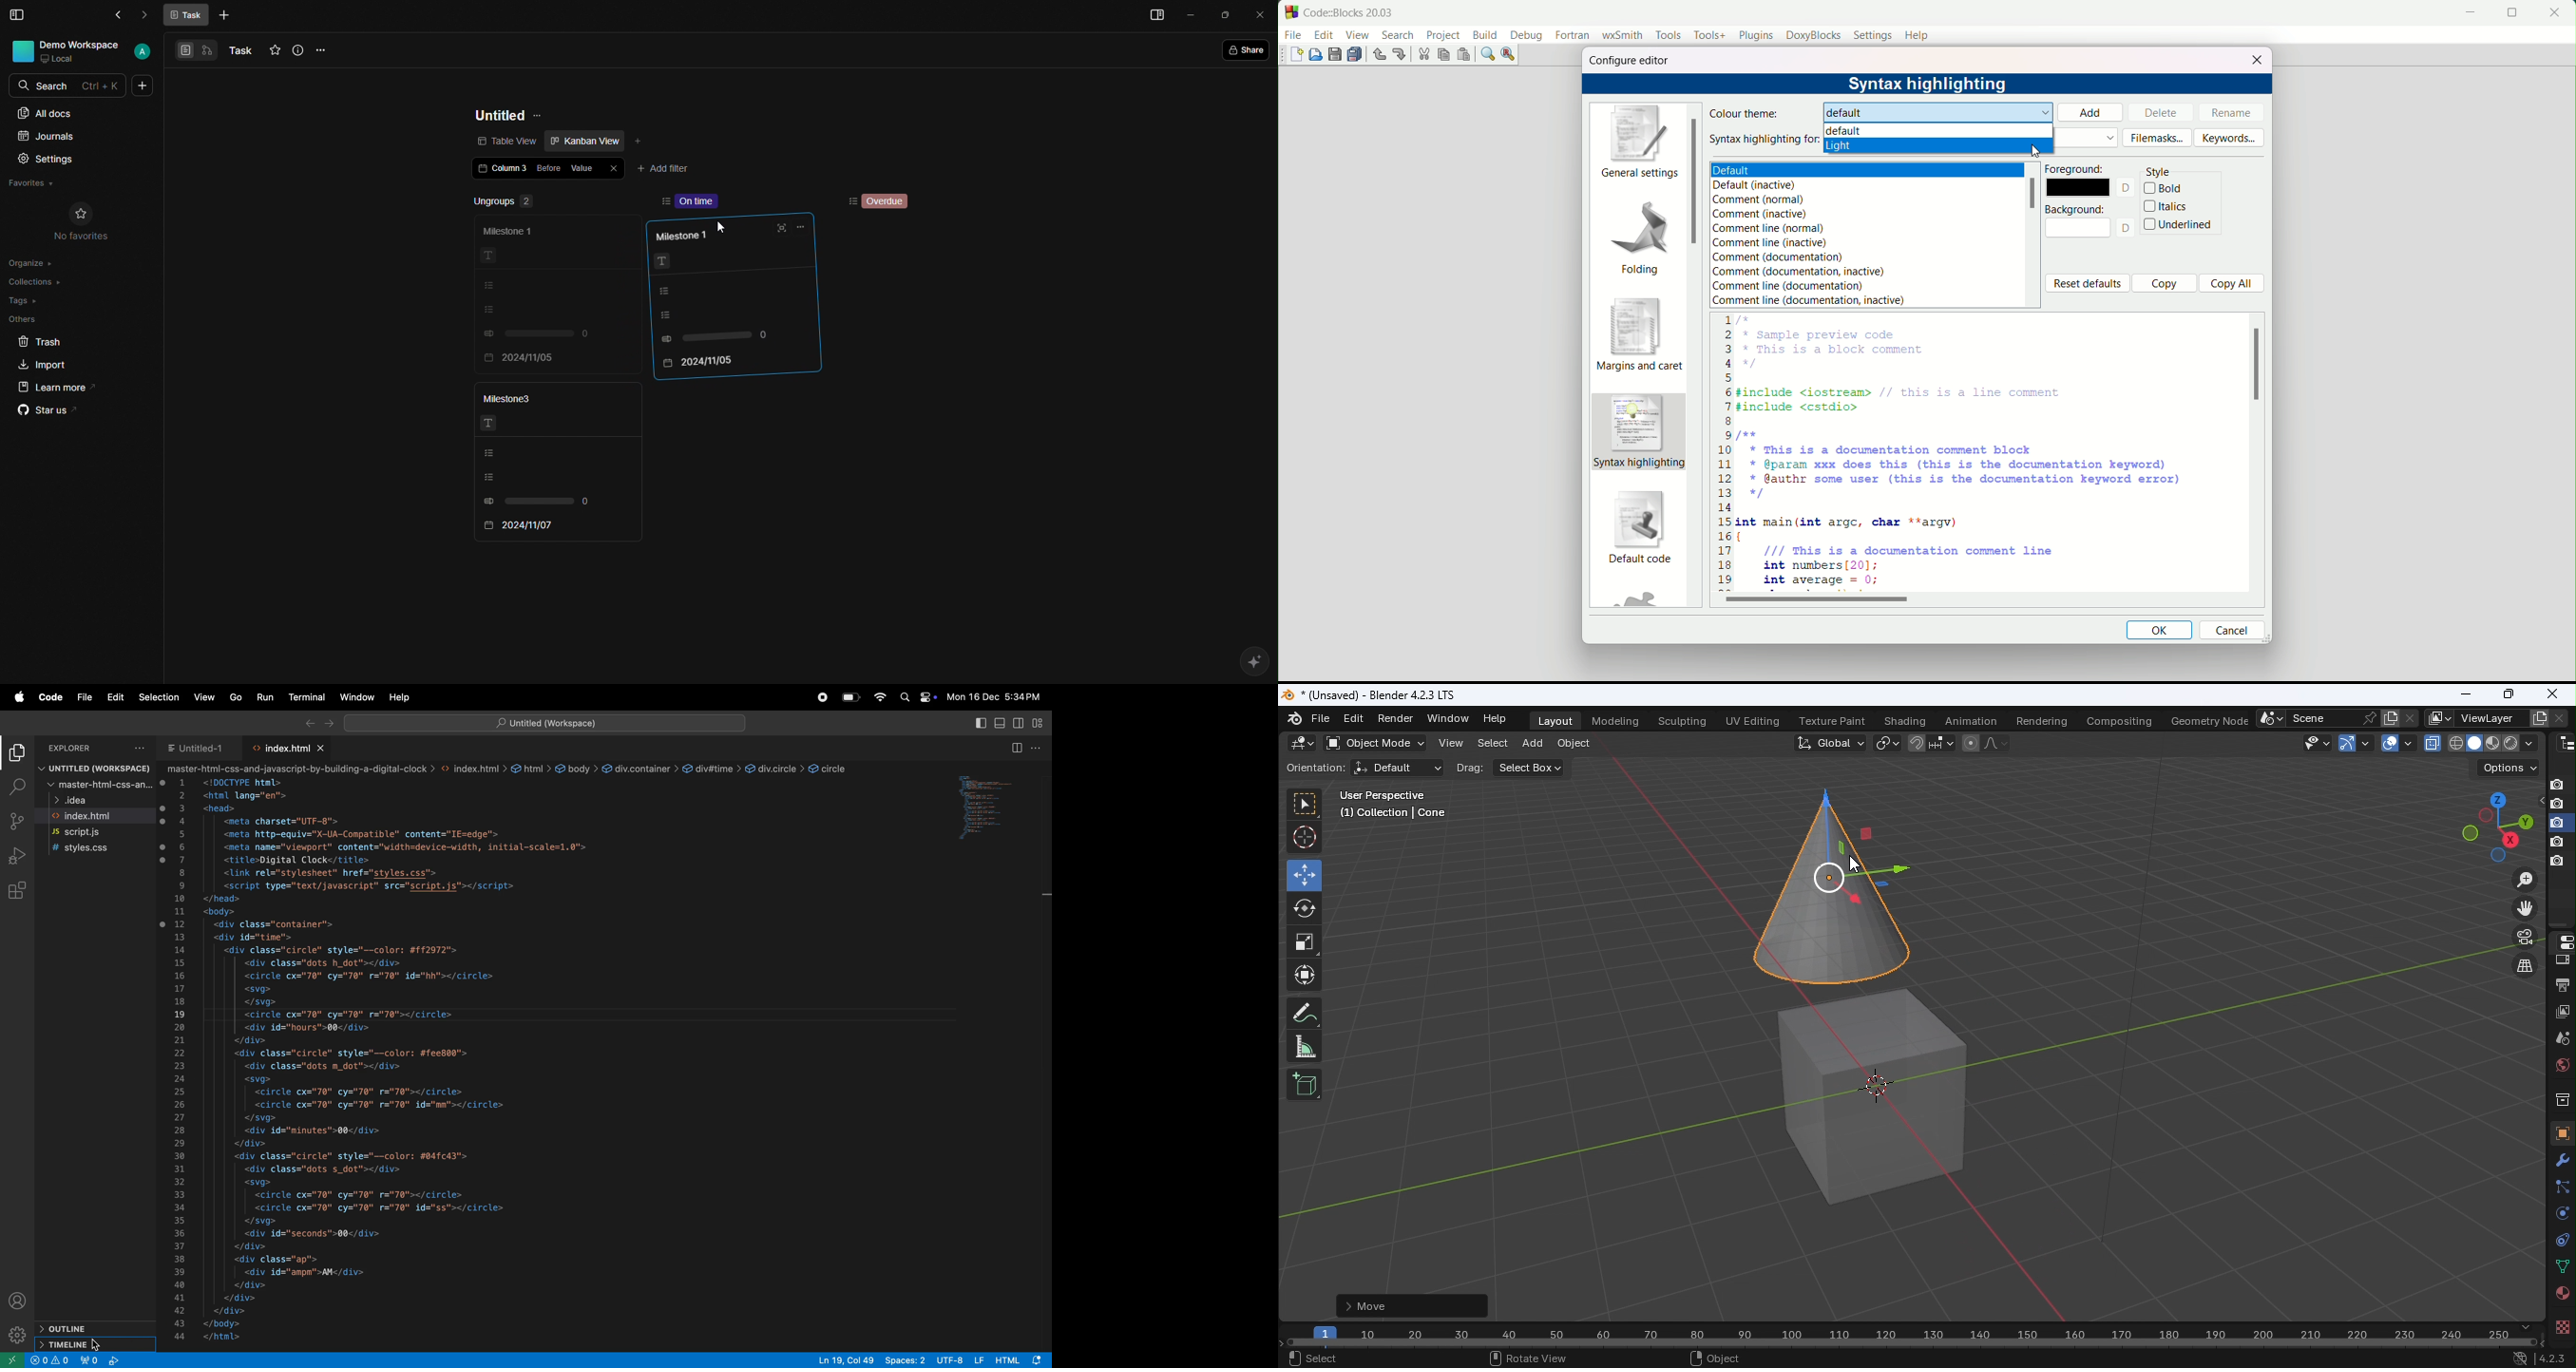 This screenshot has width=2576, height=1372. I want to click on Task, so click(241, 51).